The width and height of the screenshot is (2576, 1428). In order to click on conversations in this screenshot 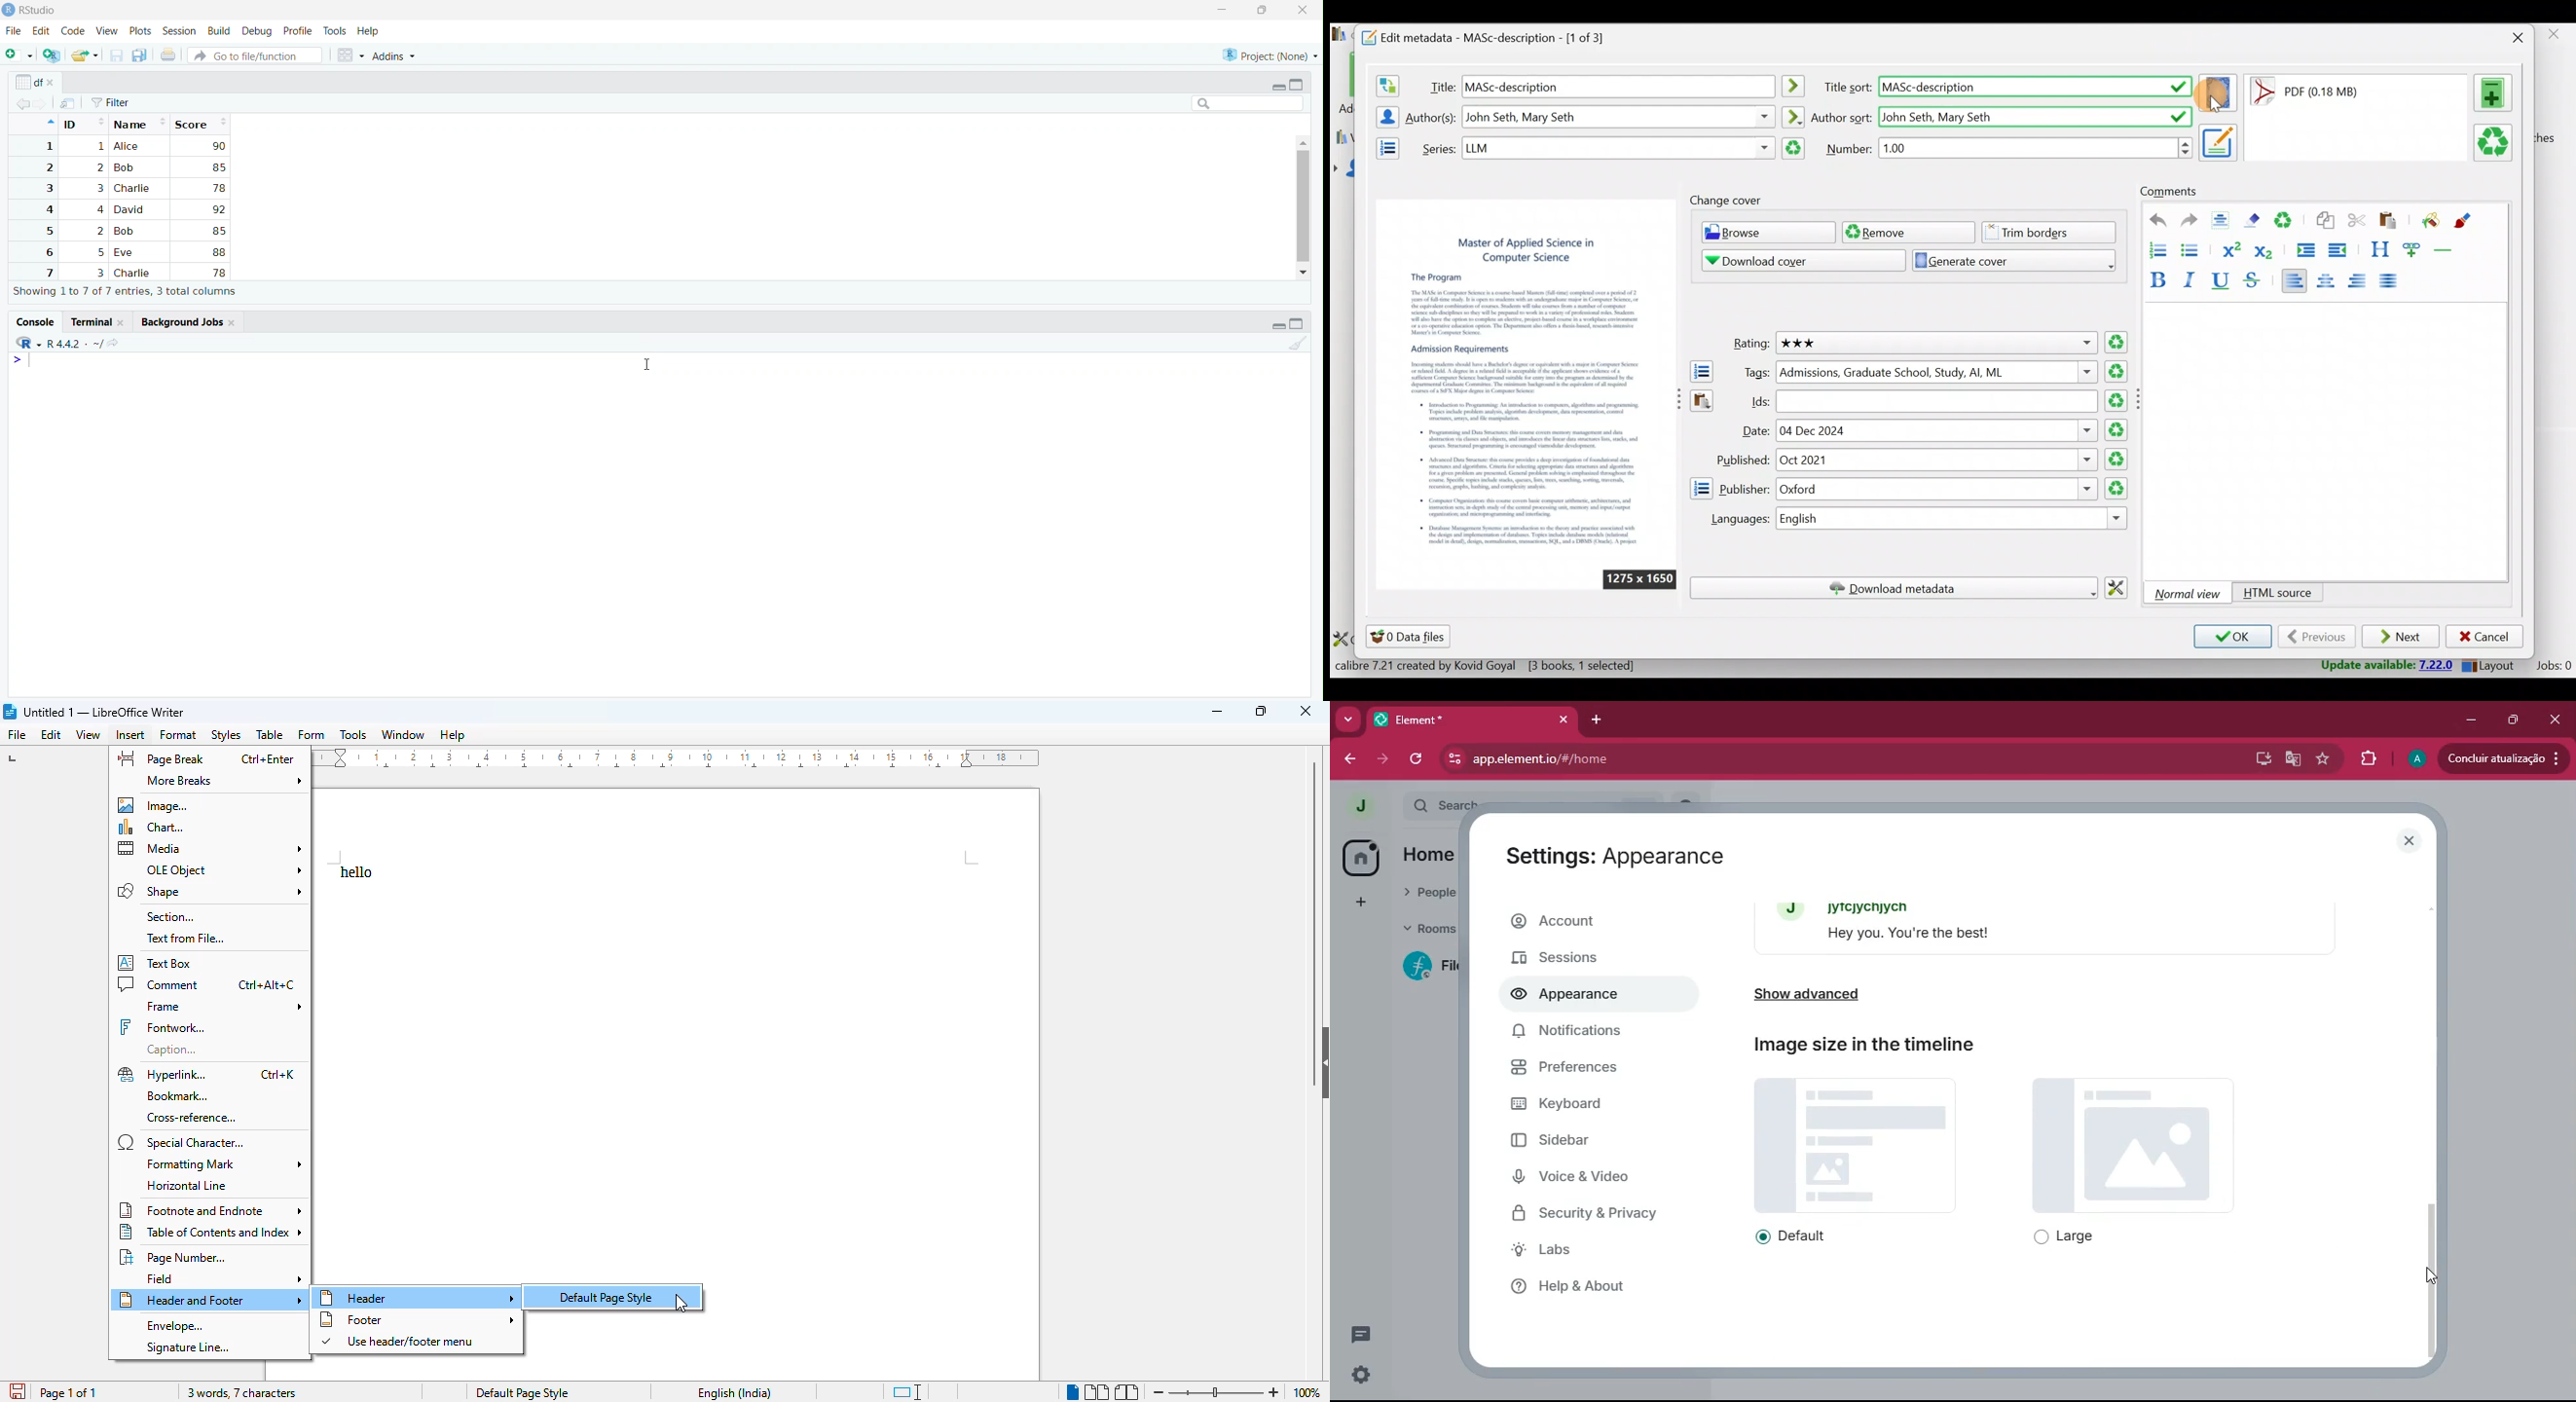, I will do `click(1354, 1333)`.